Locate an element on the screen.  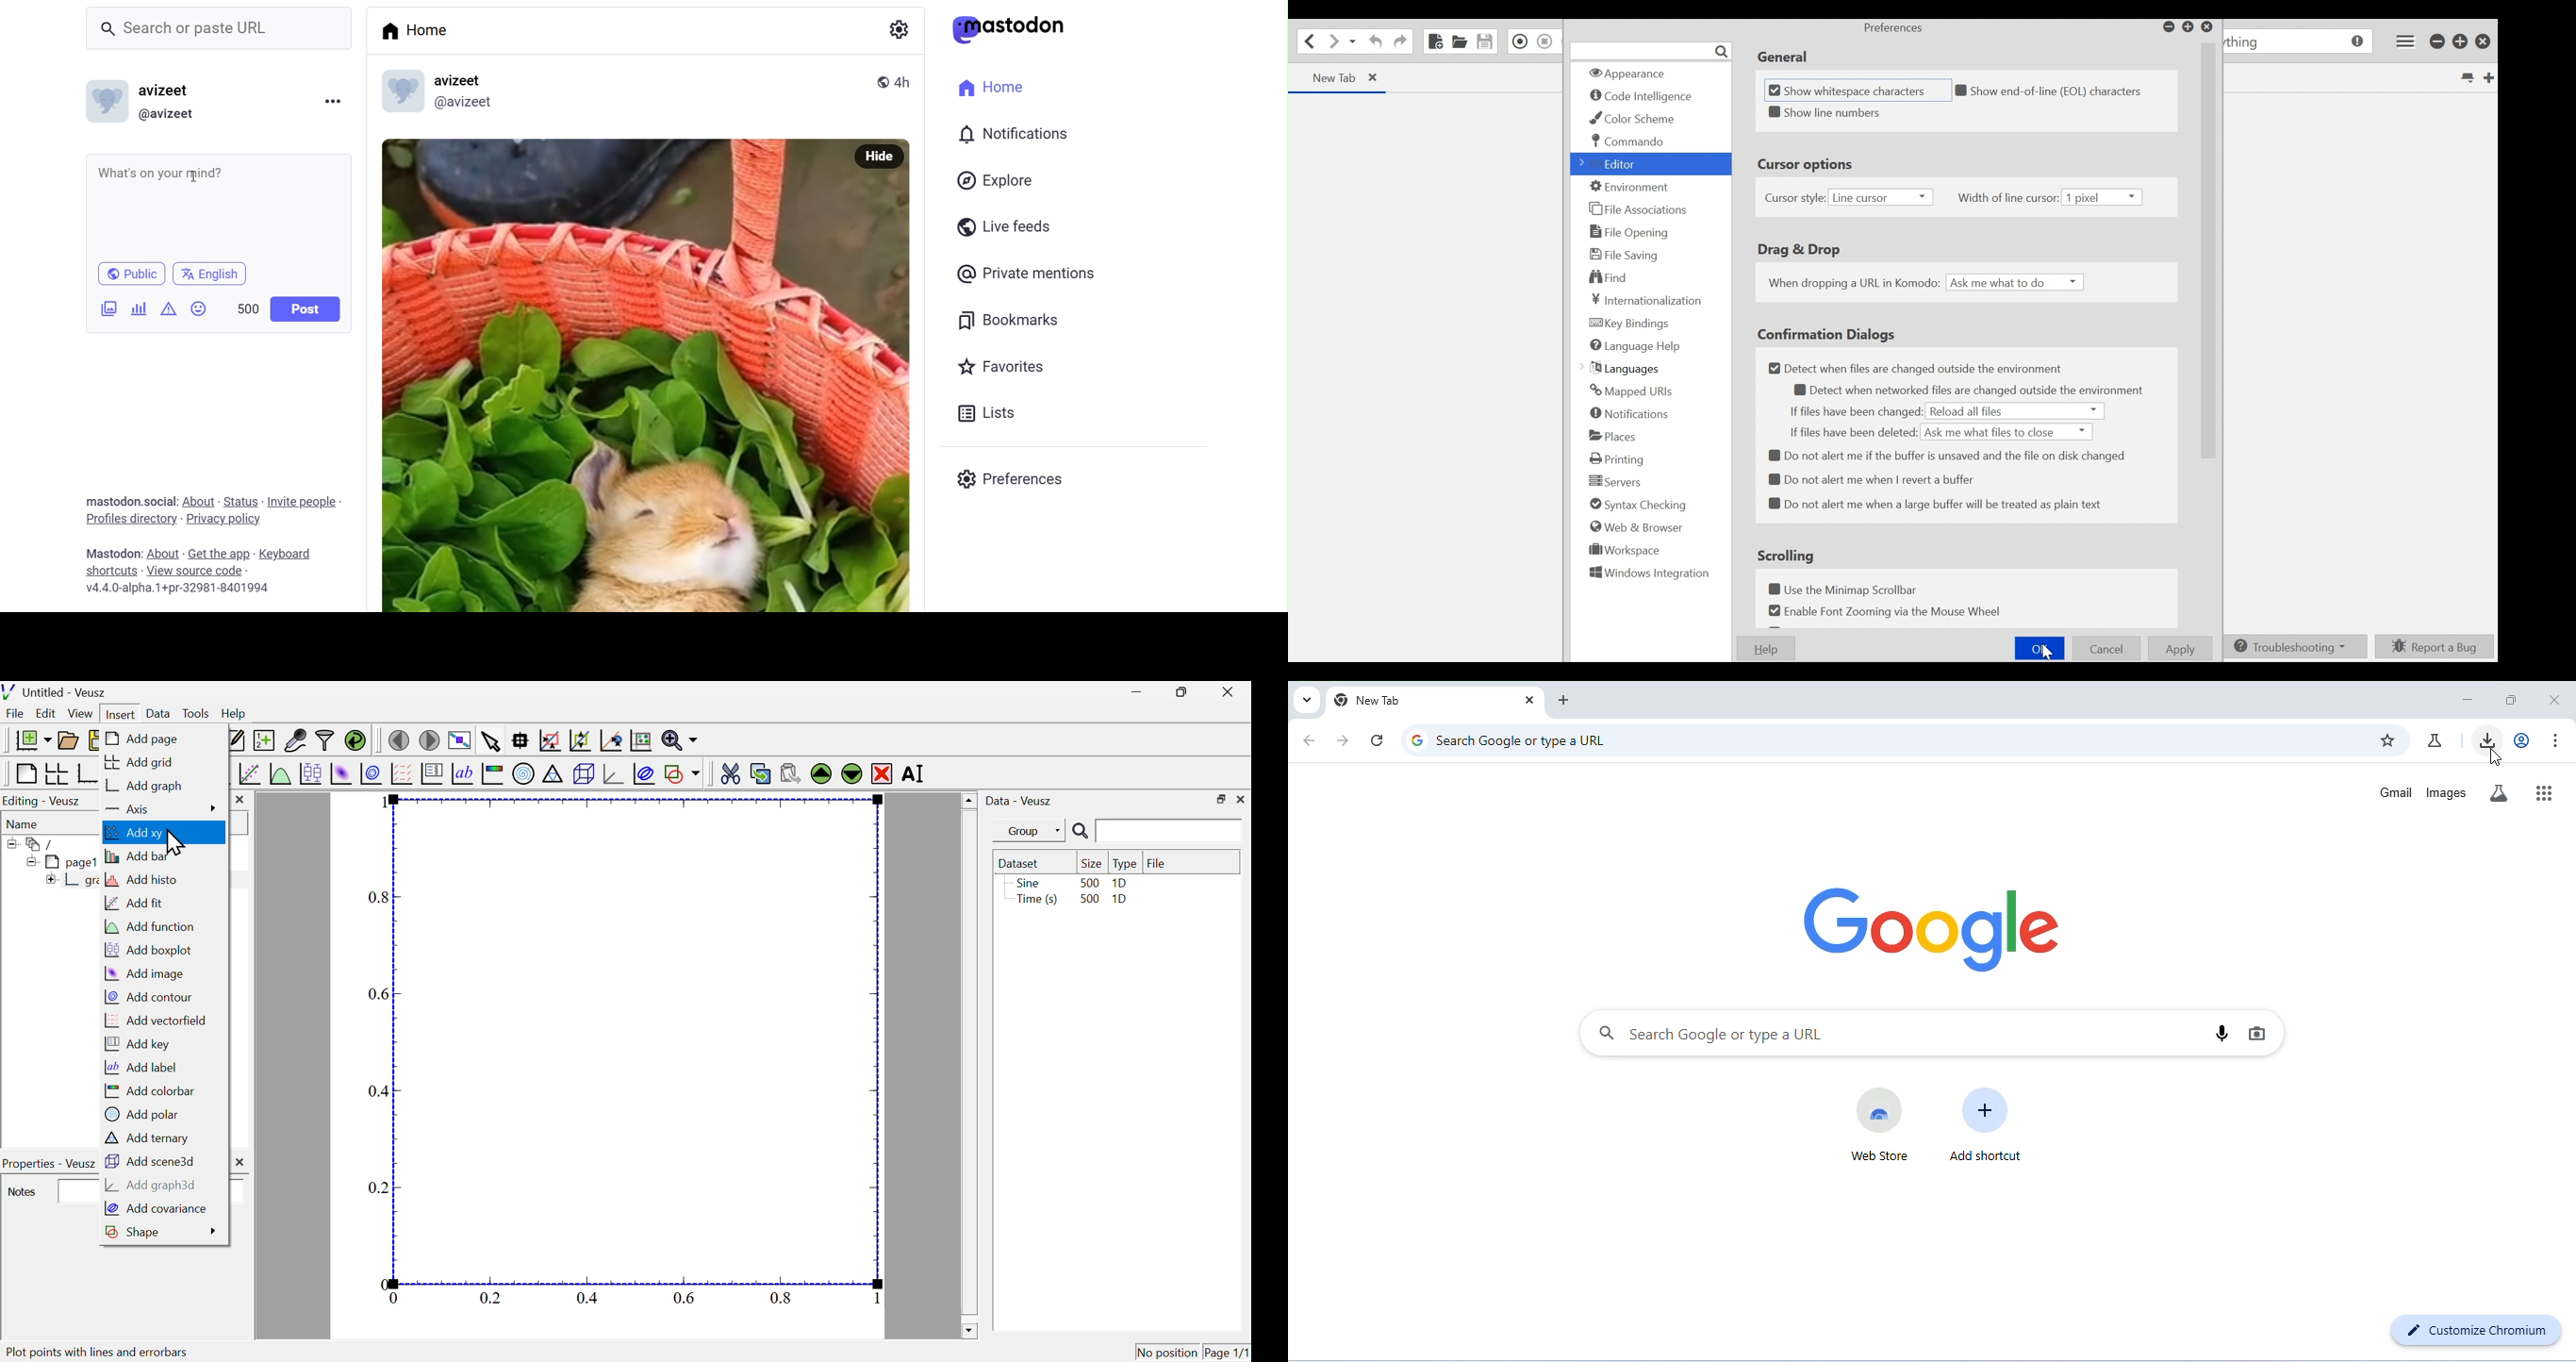
500 is located at coordinates (1090, 882).